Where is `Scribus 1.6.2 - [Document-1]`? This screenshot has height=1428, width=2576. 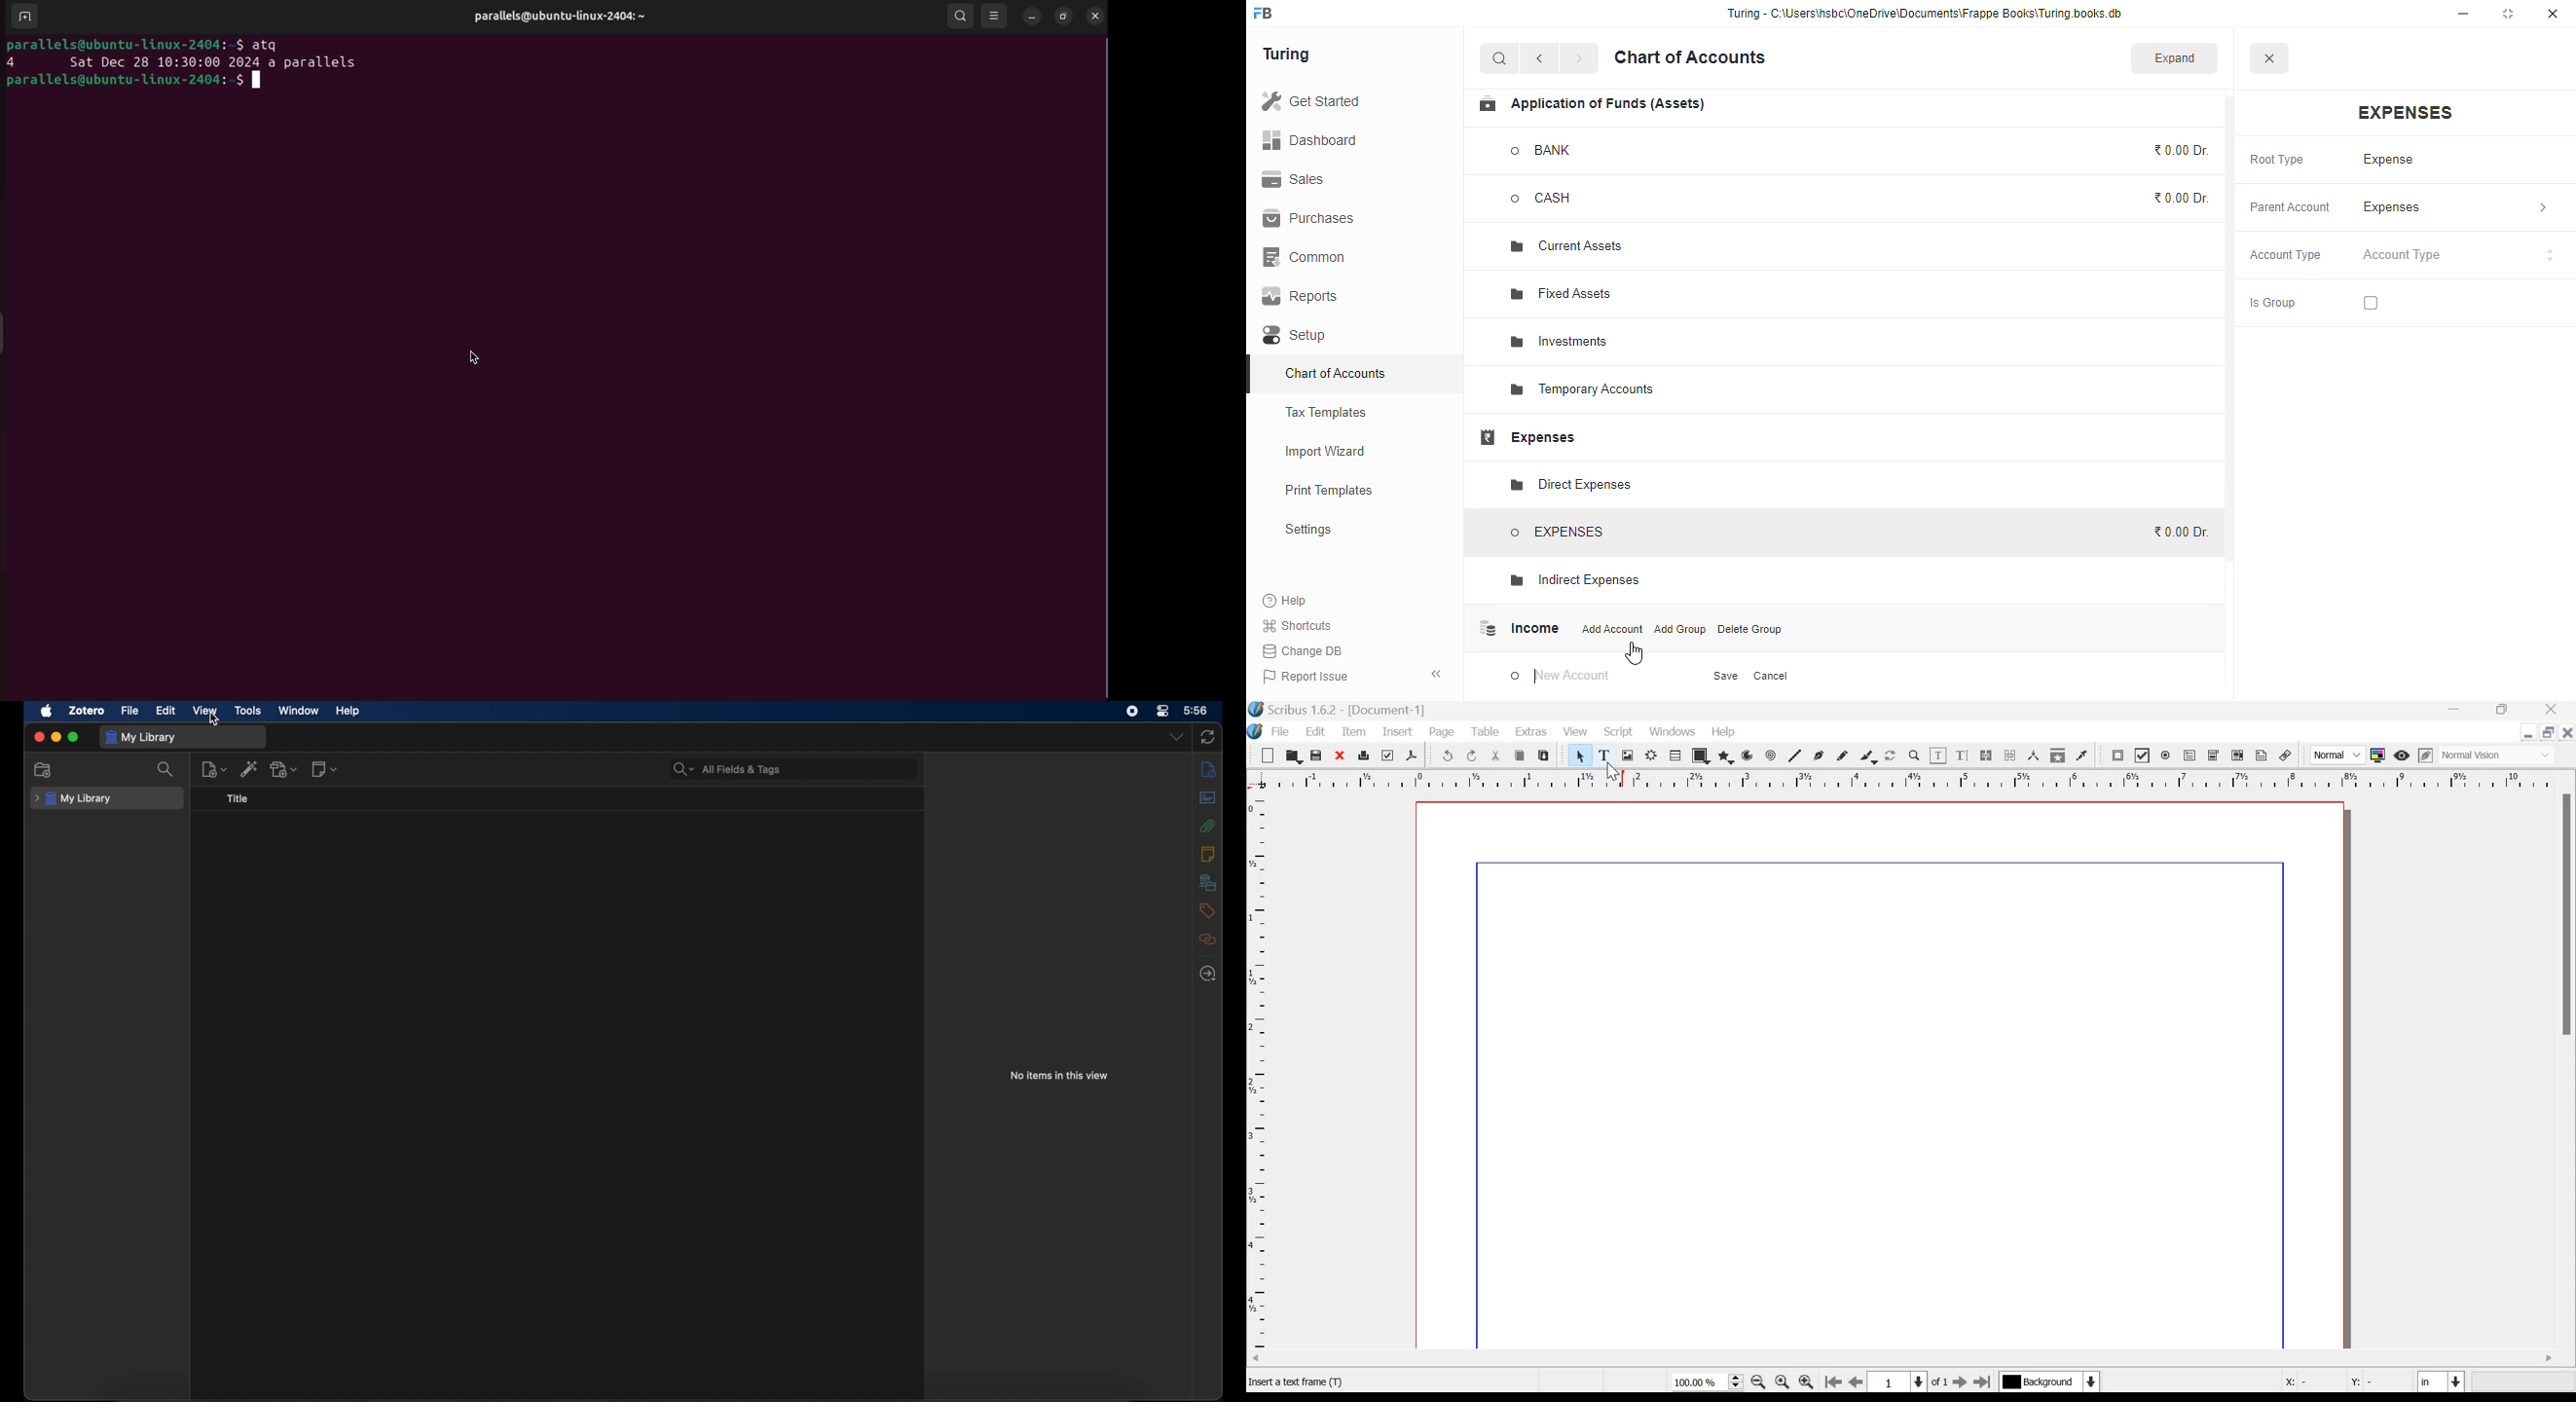 Scribus 1.6.2 - [Document-1] is located at coordinates (1345, 711).